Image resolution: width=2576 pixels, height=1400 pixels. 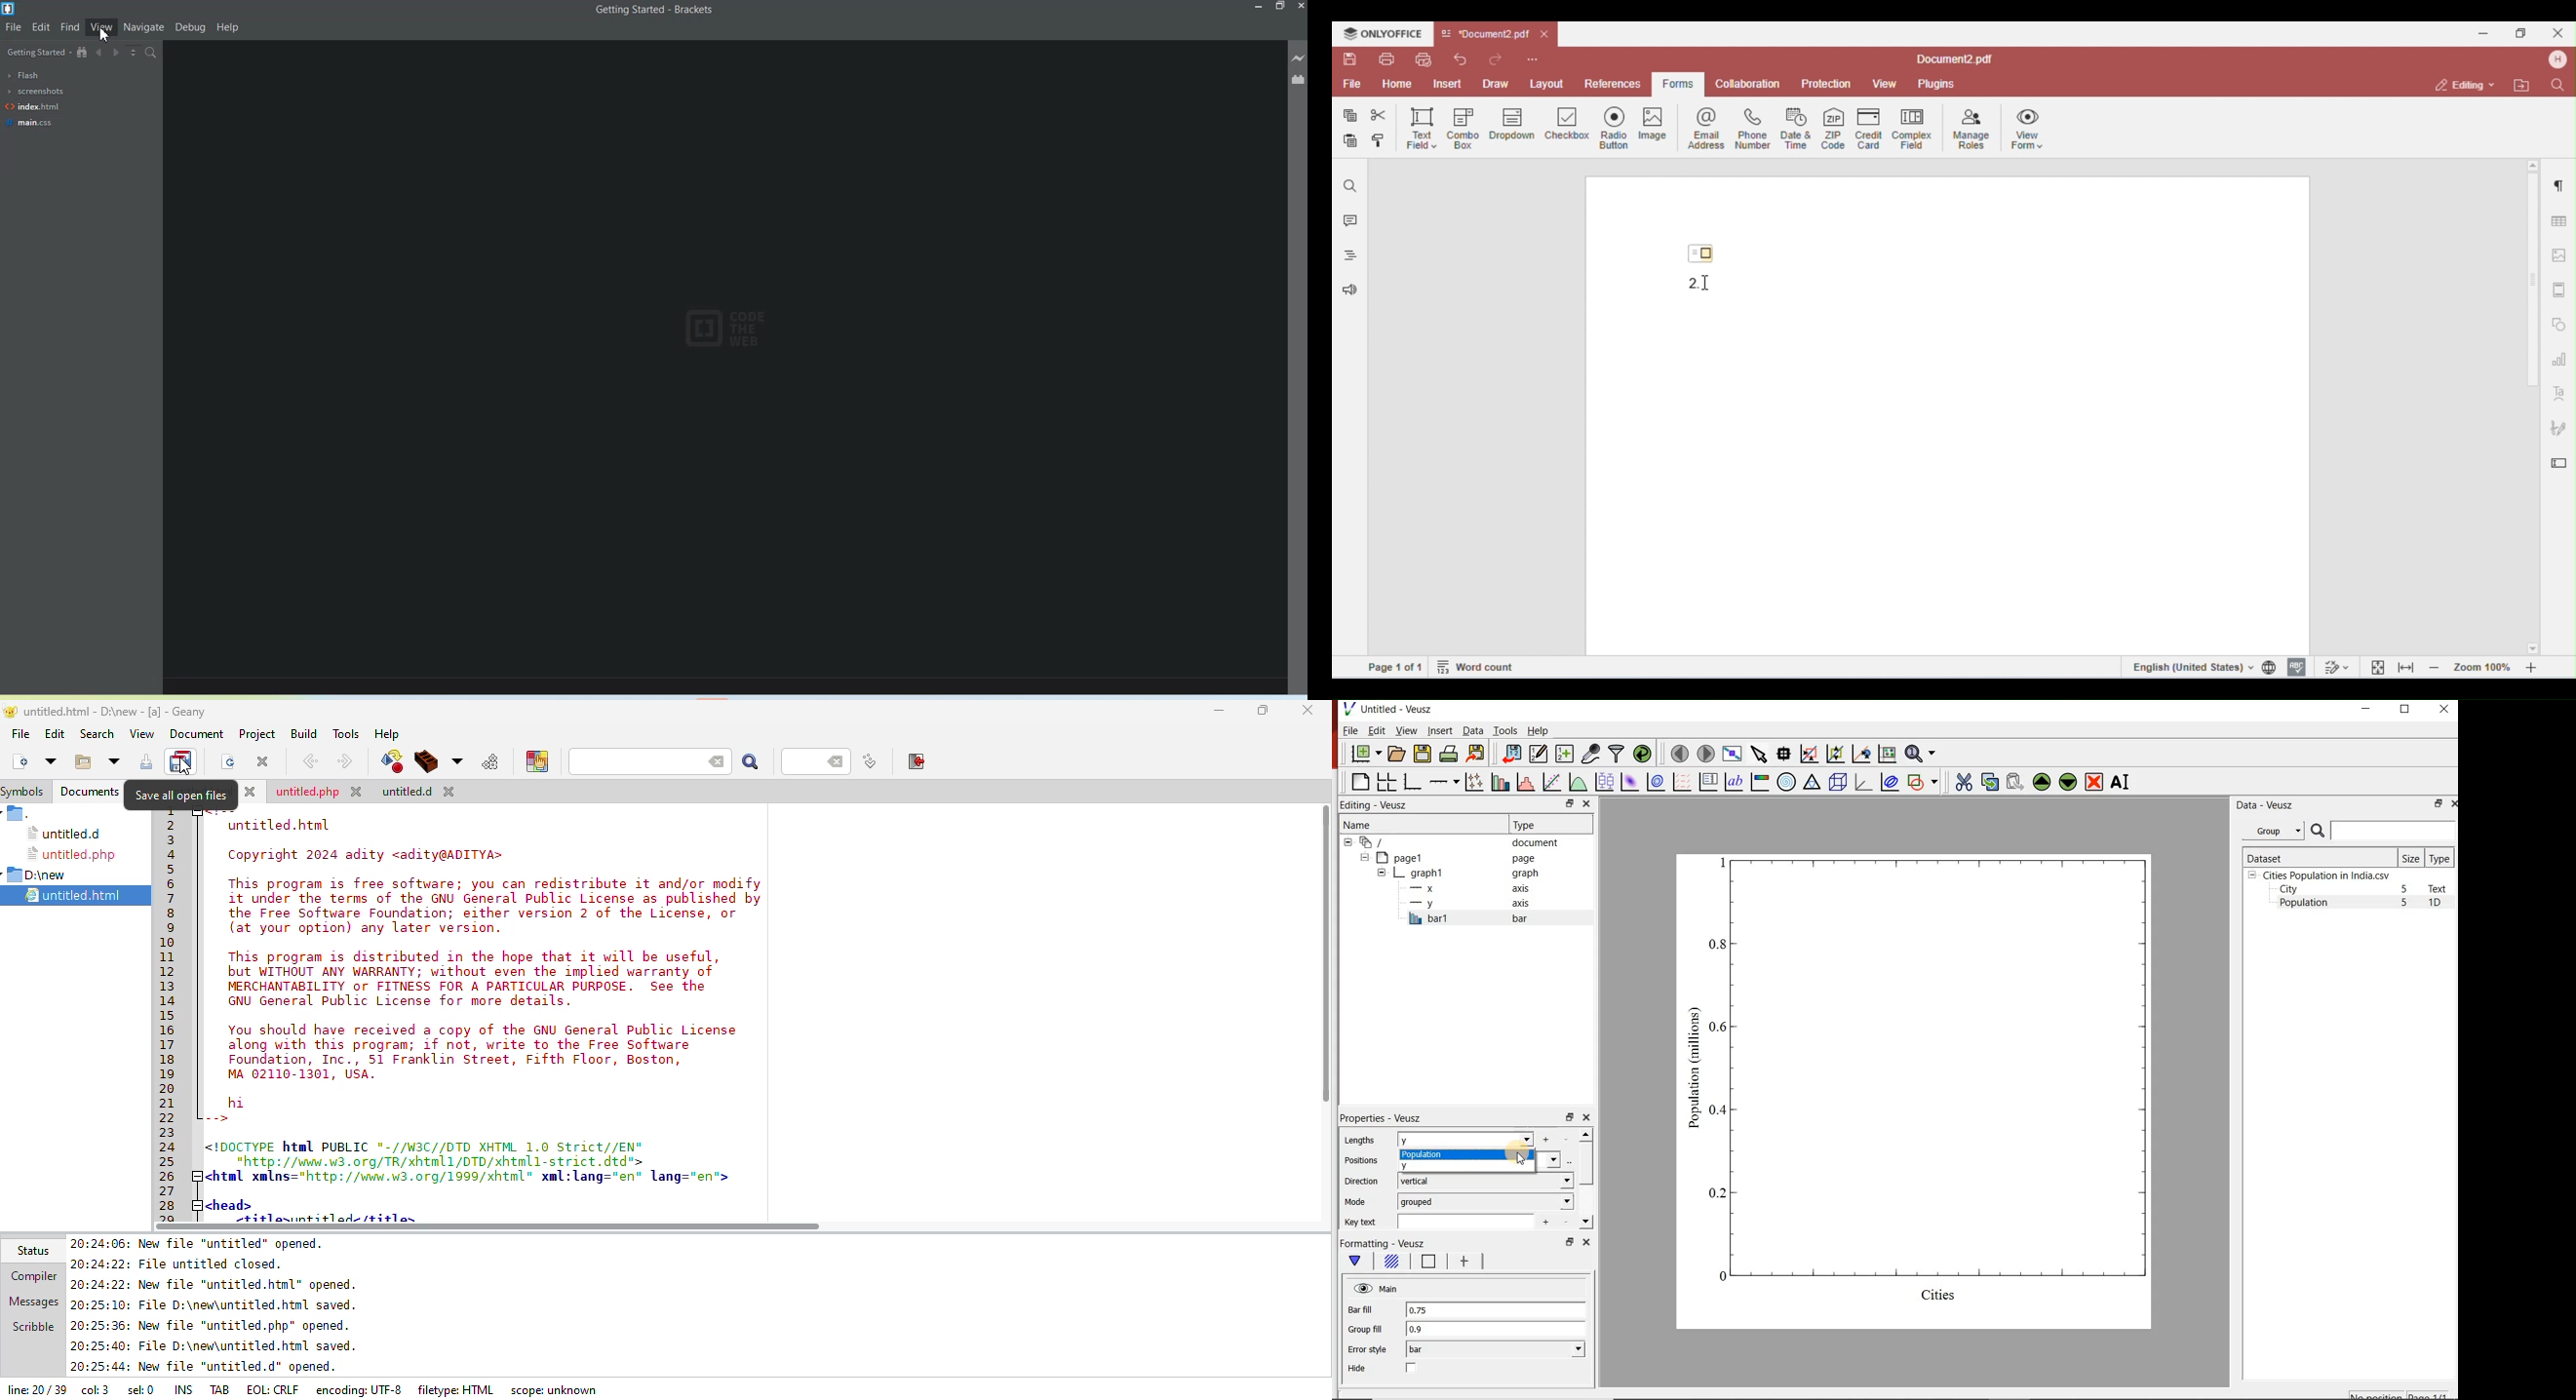 What do you see at coordinates (1389, 710) in the screenshot?
I see `Untitled-Veusz` at bounding box center [1389, 710].